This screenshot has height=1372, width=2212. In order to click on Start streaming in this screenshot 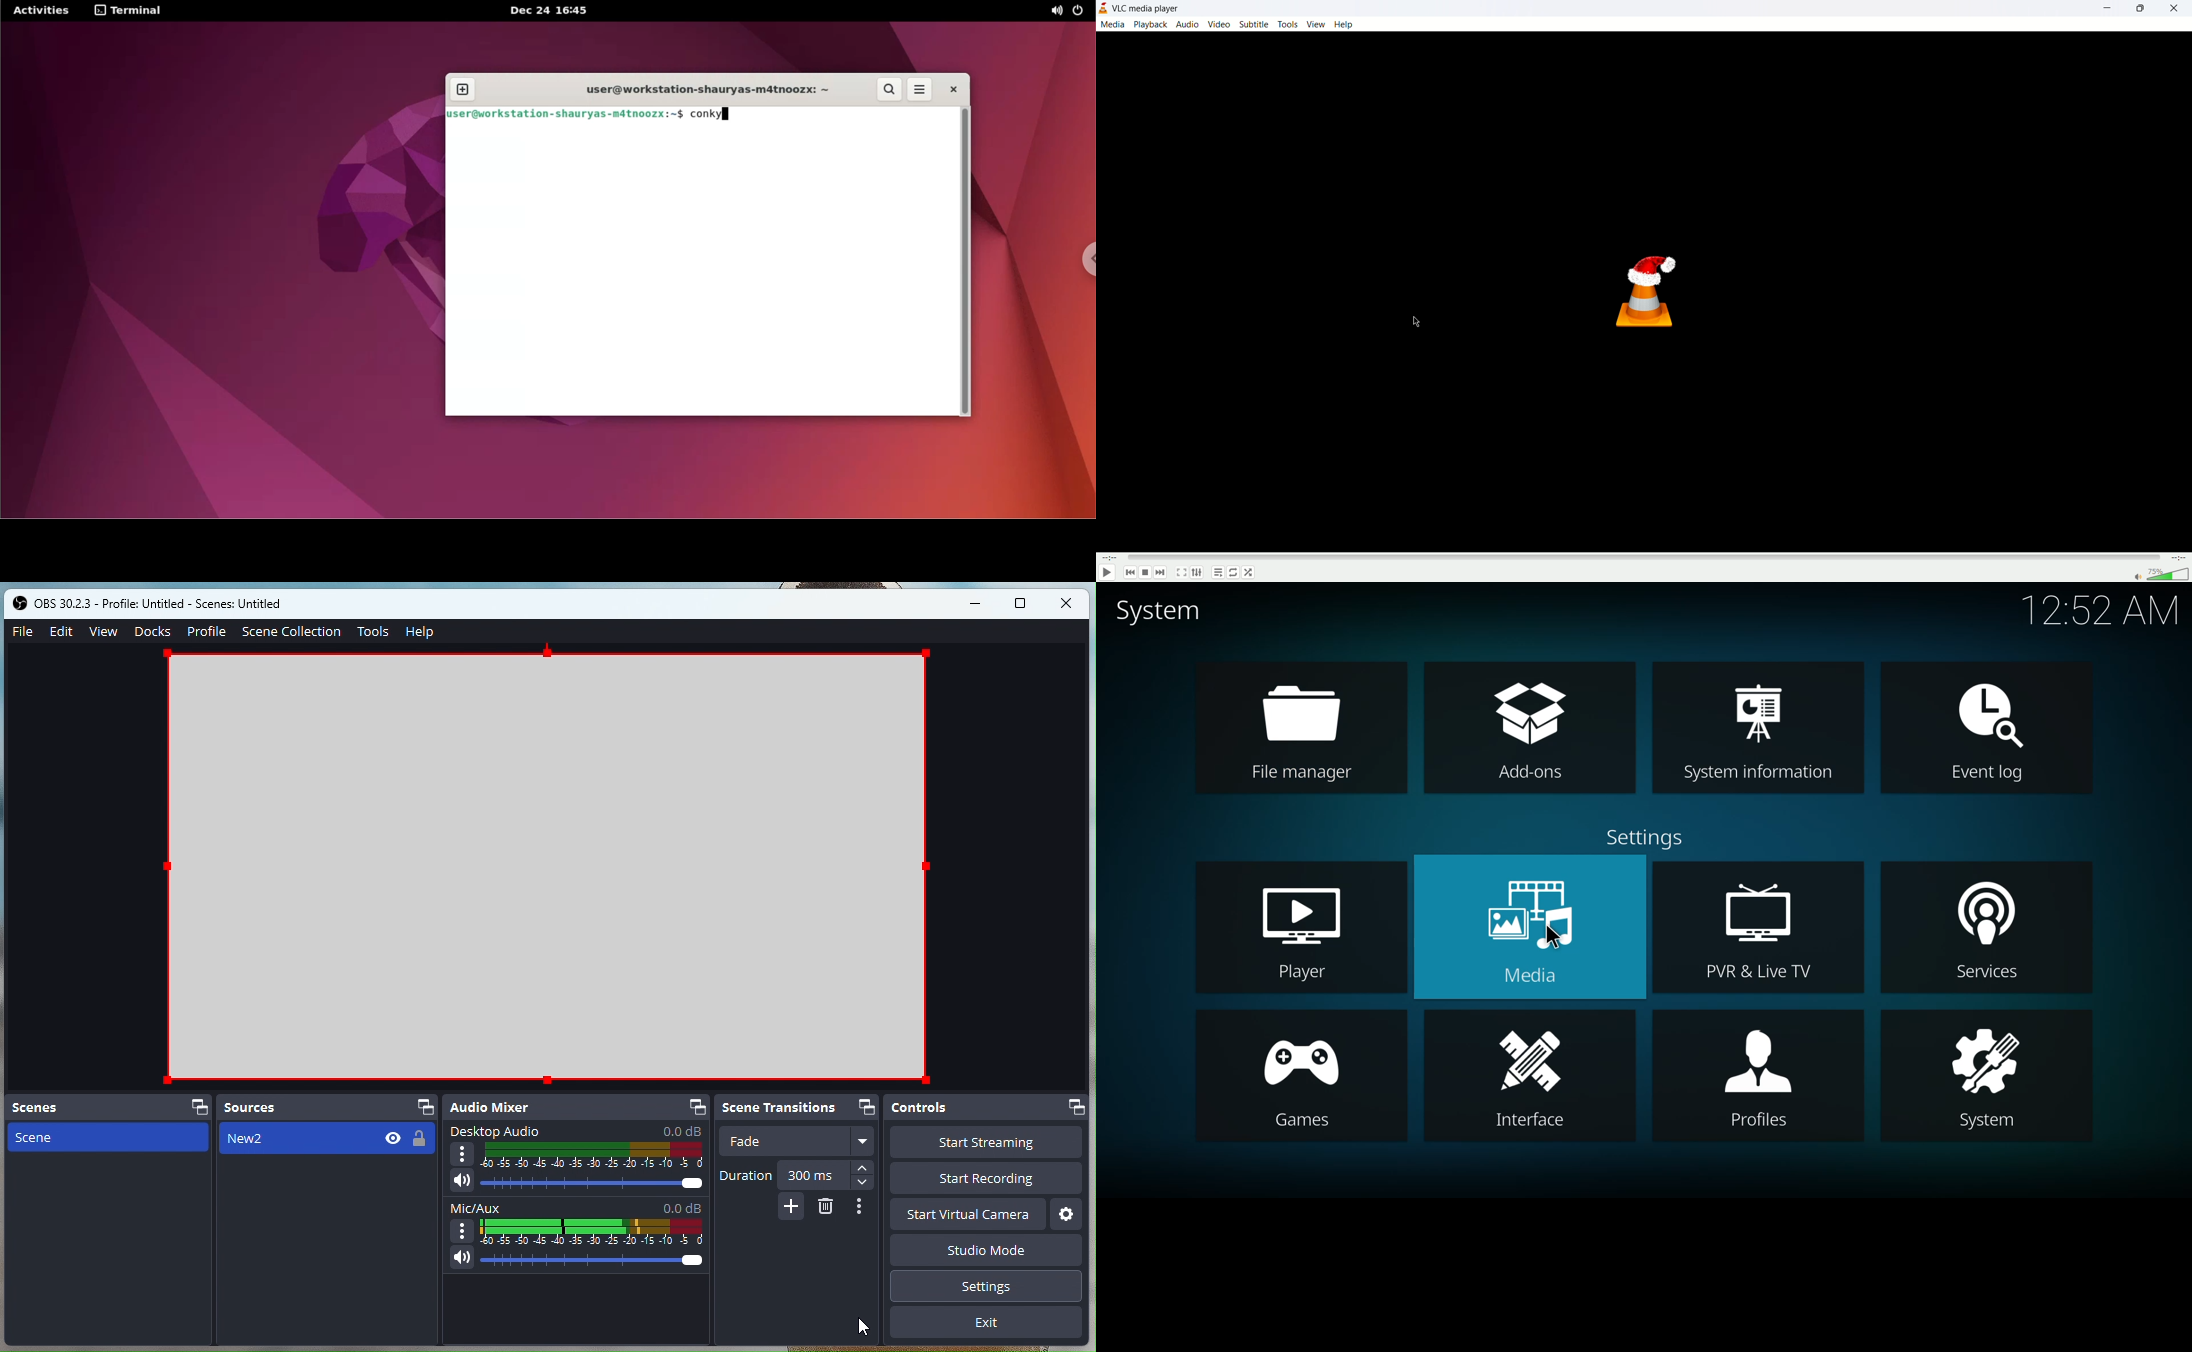, I will do `click(988, 1143)`.